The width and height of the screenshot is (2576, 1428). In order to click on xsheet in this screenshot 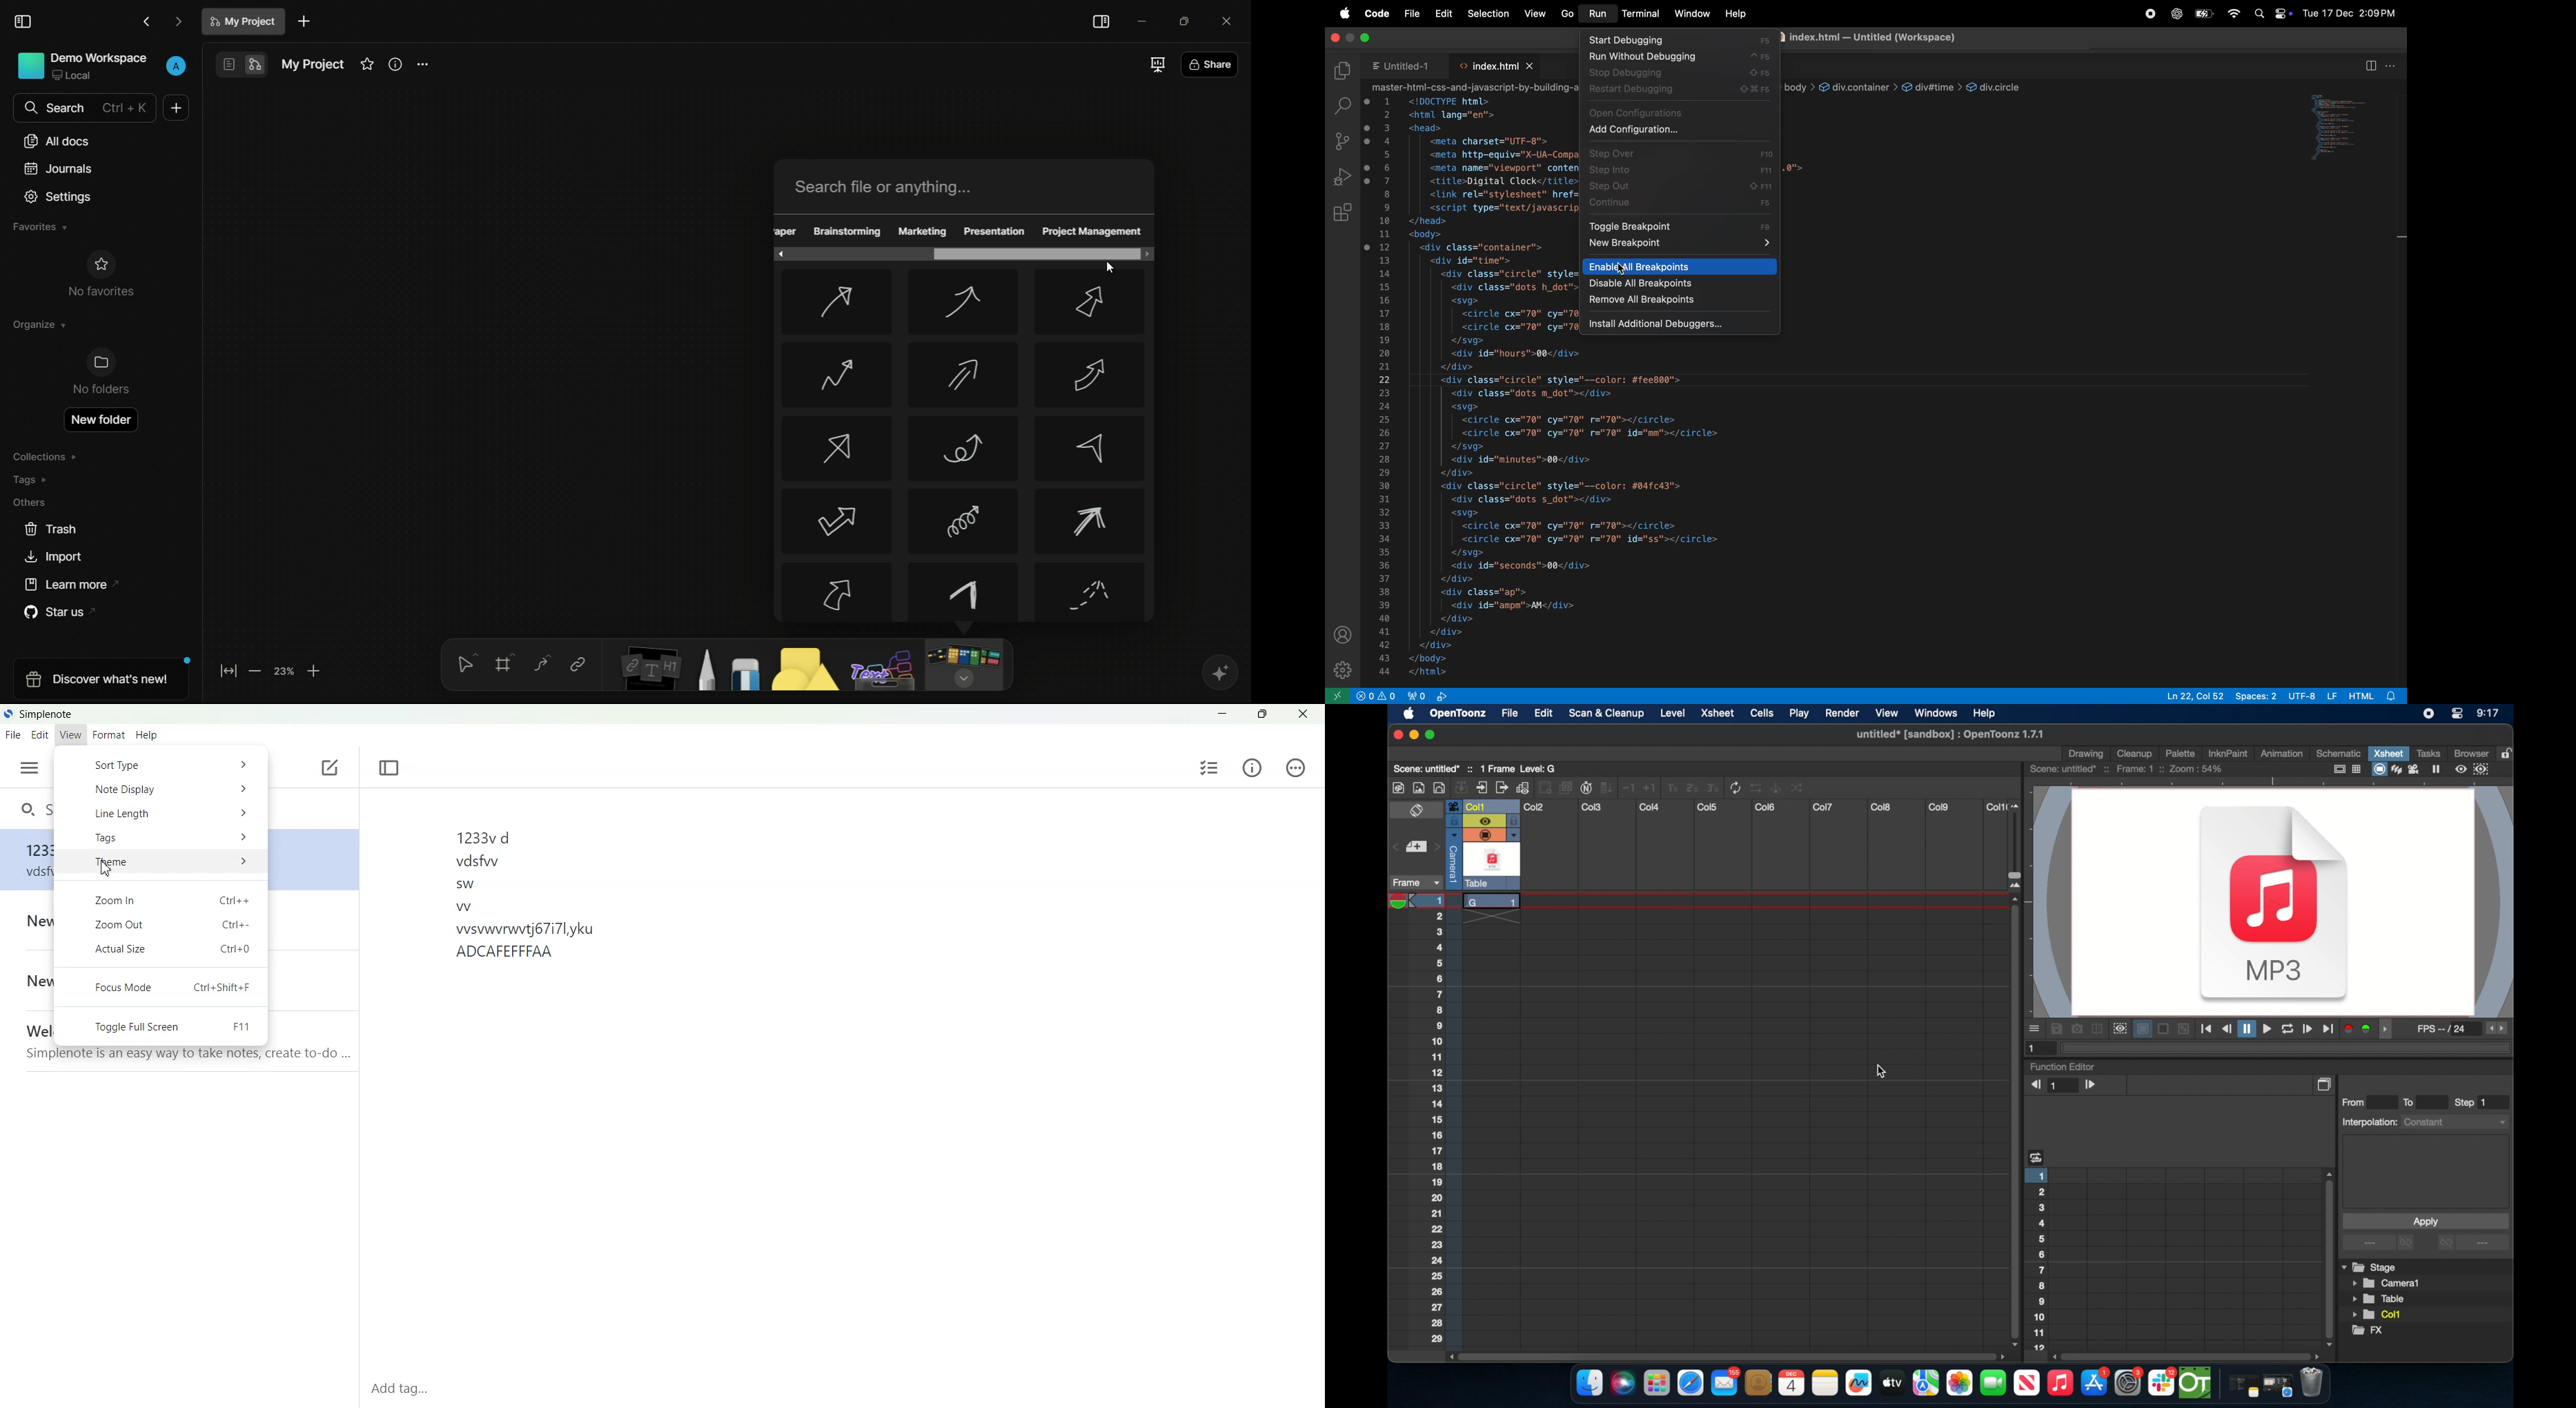, I will do `click(2389, 753)`.